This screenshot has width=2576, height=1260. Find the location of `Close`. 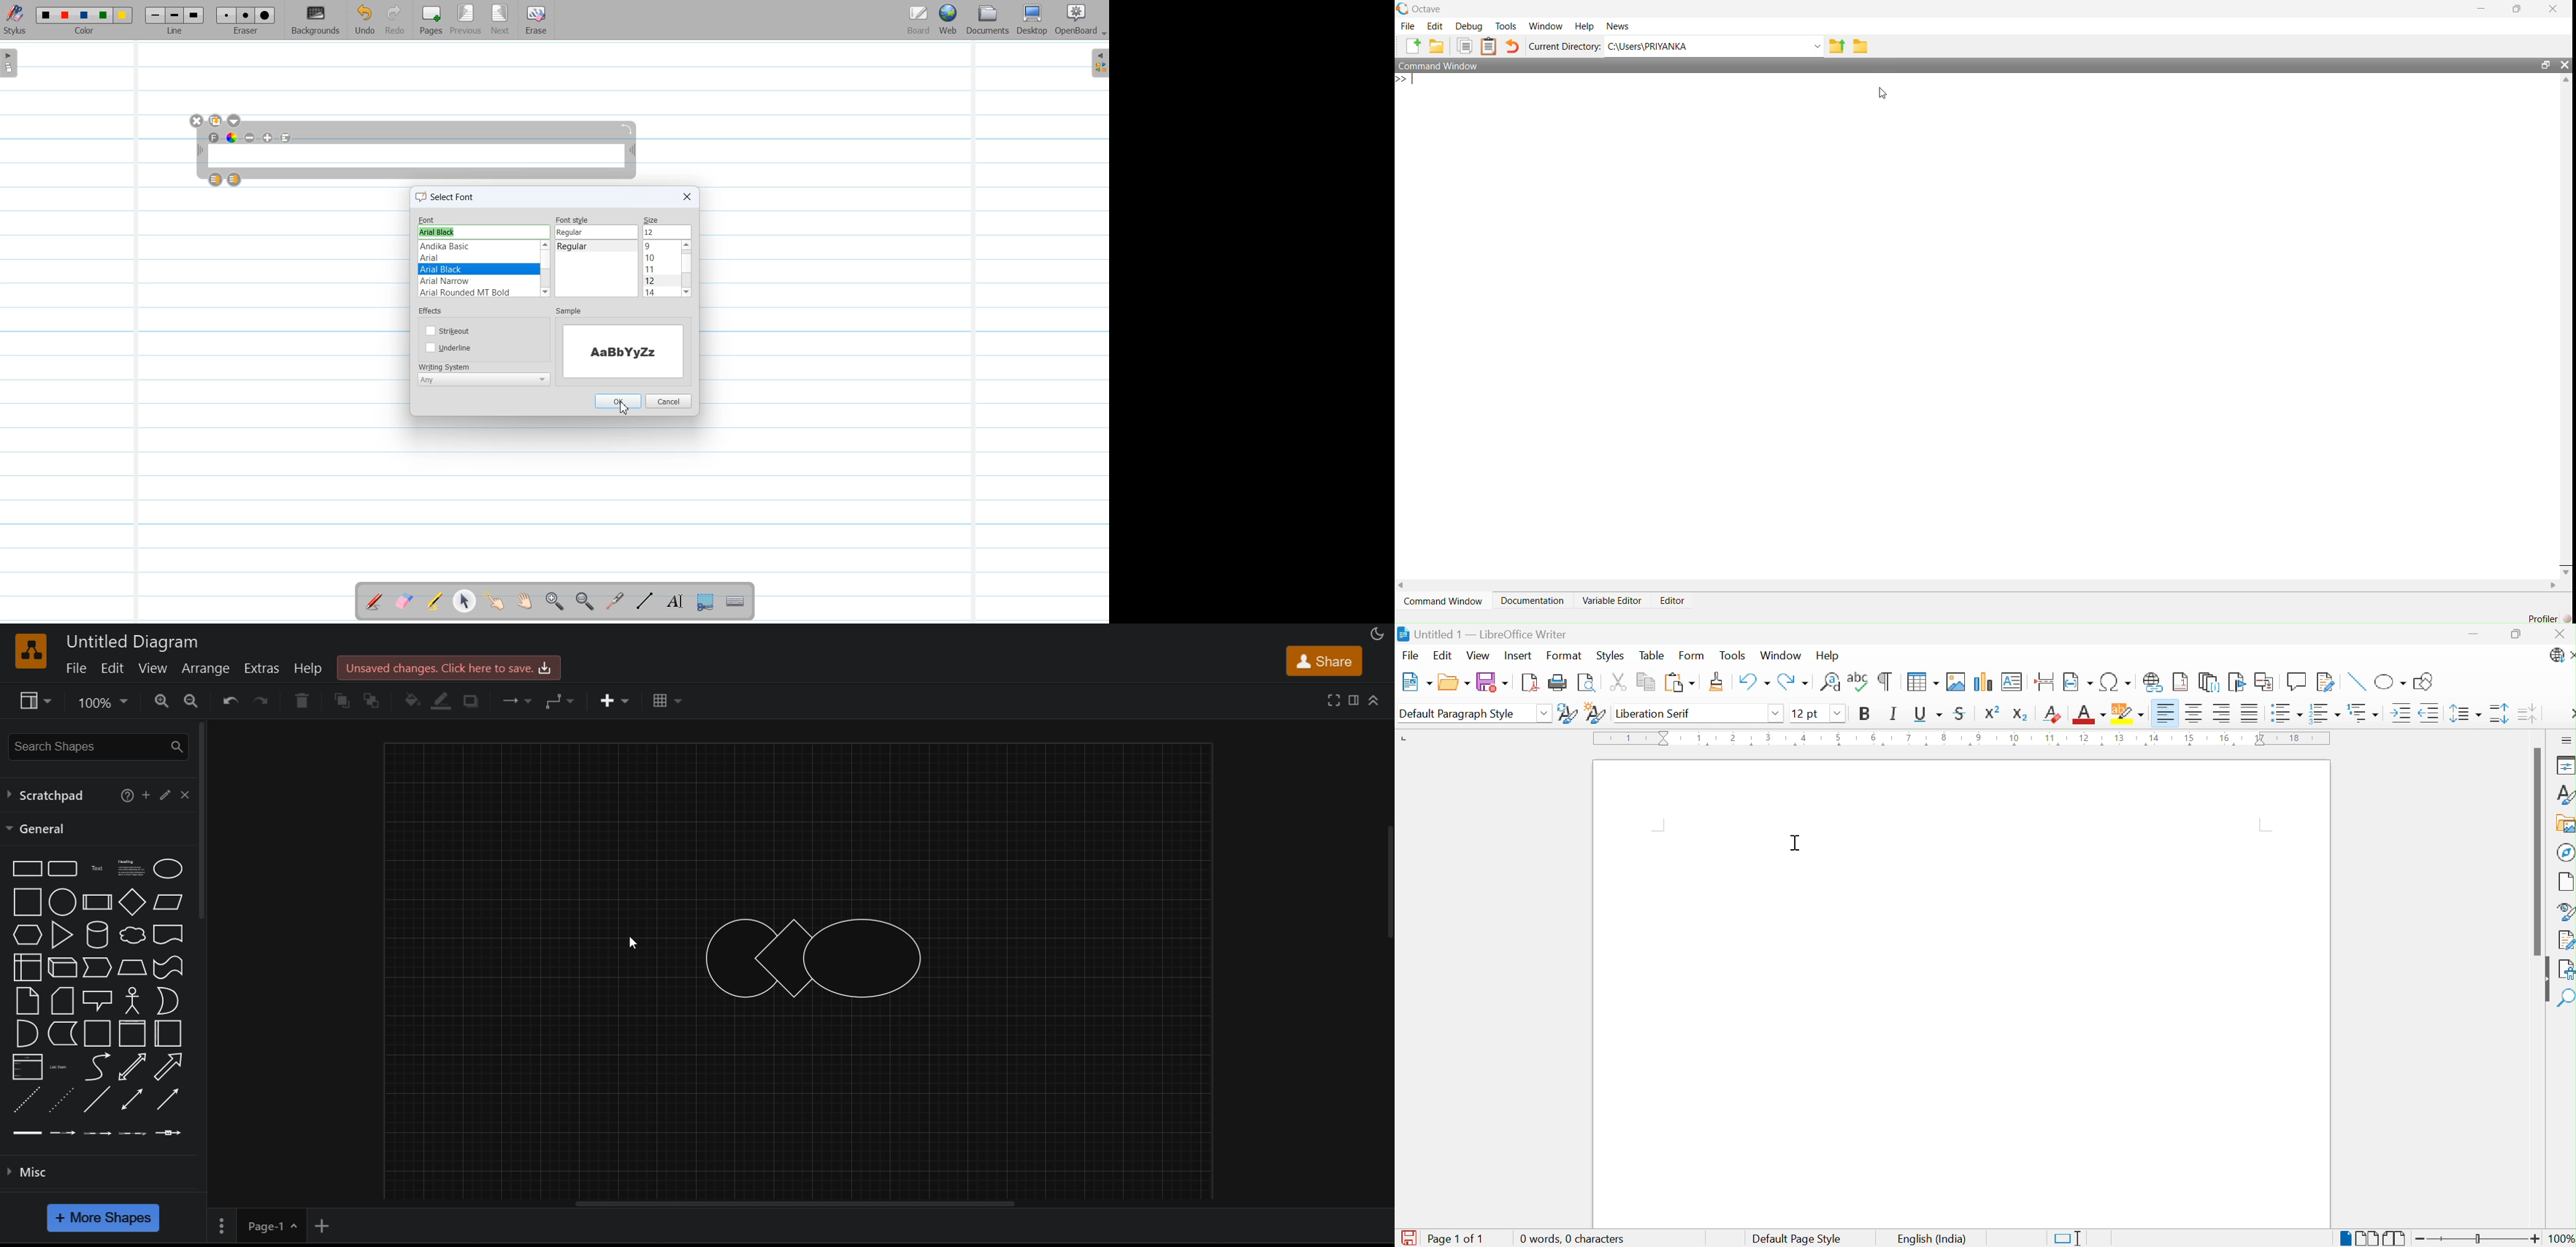

Close is located at coordinates (2554, 9).